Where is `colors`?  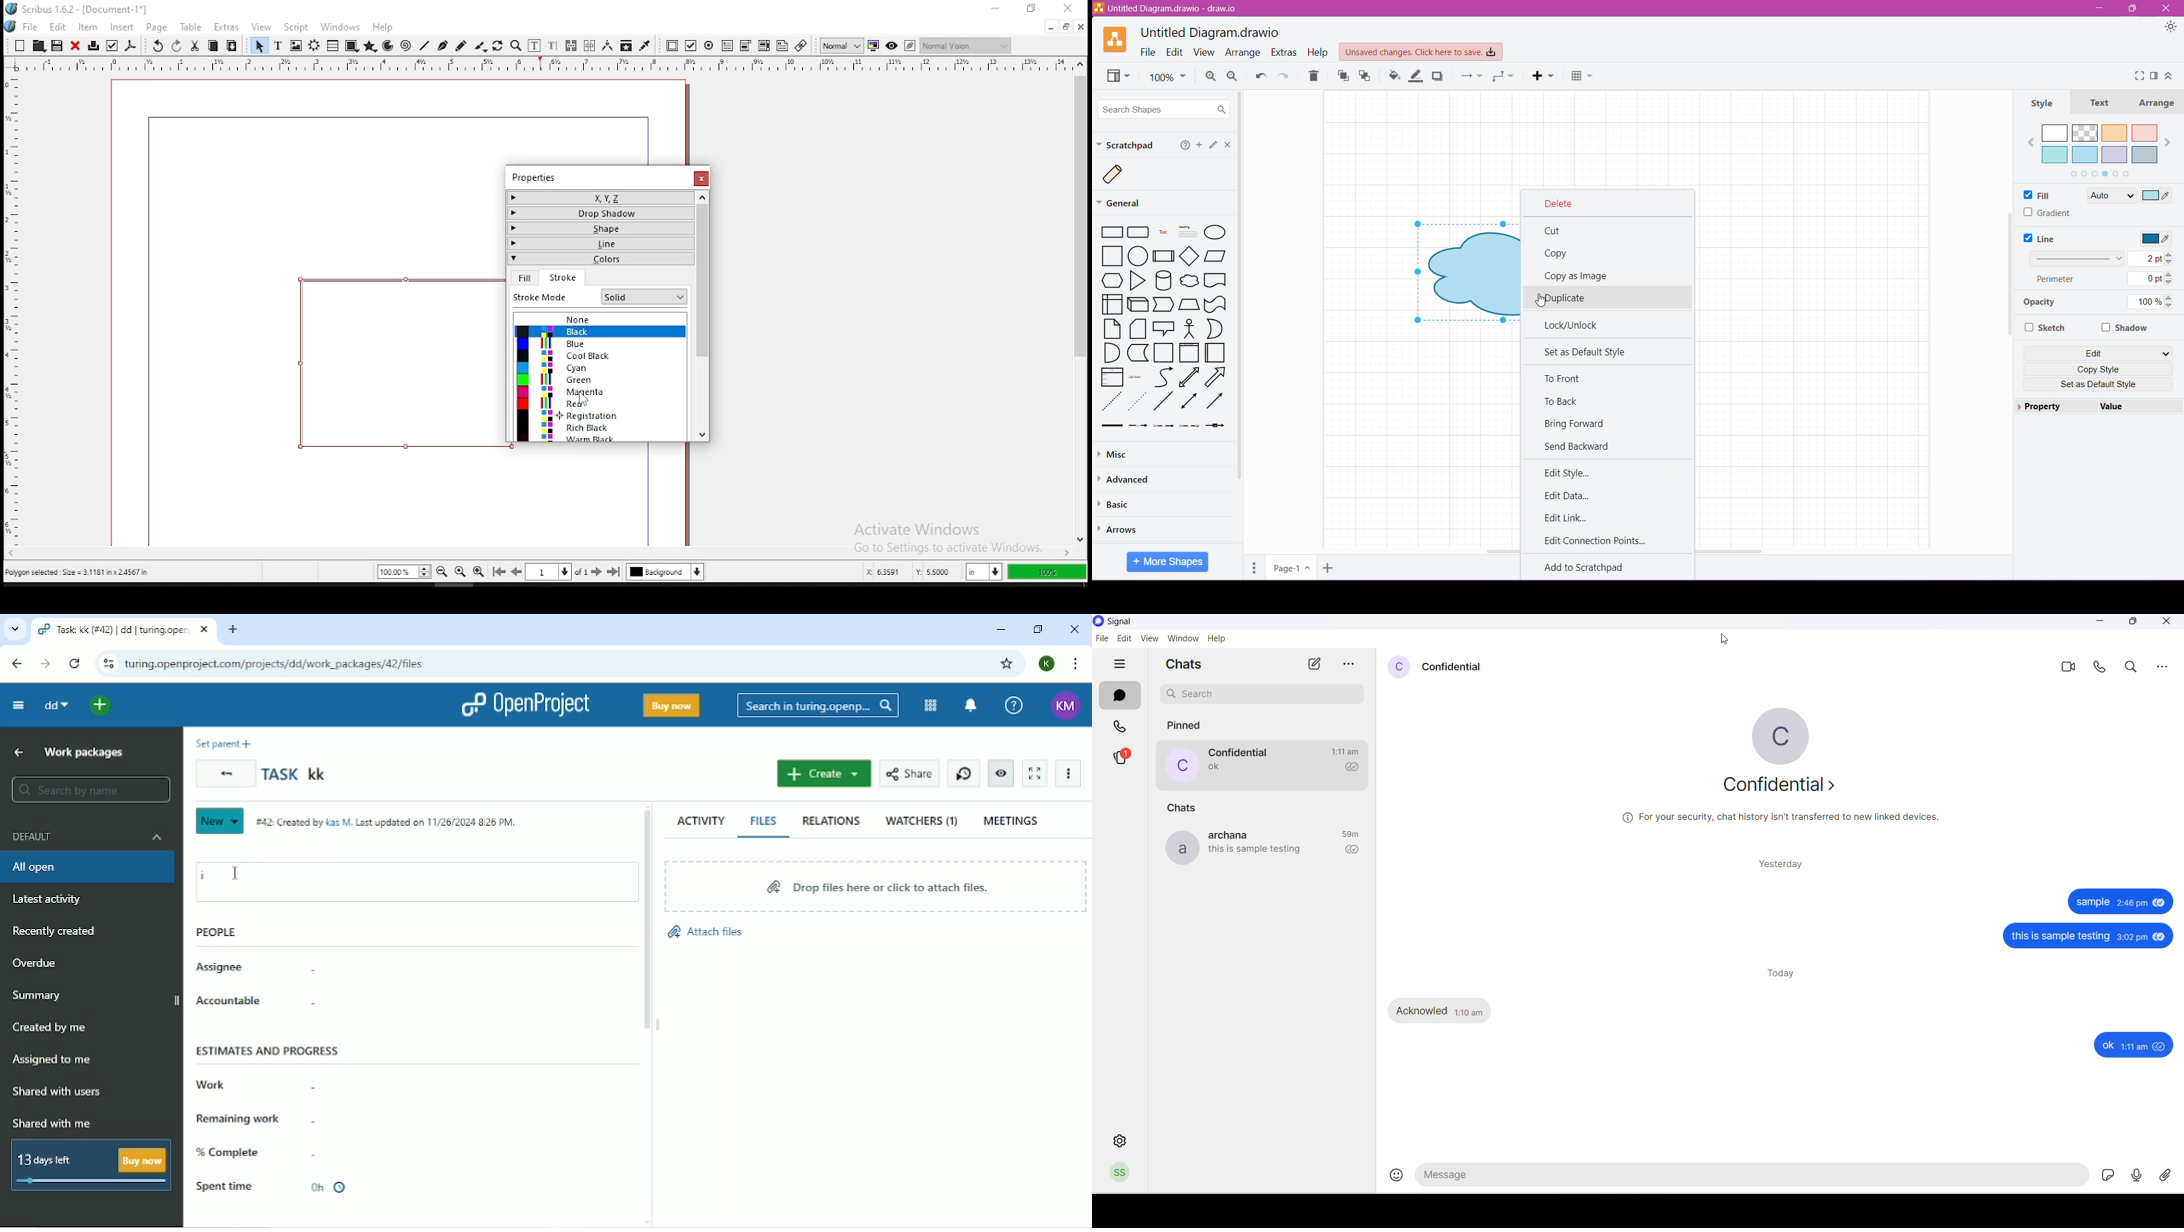
colors is located at coordinates (600, 258).